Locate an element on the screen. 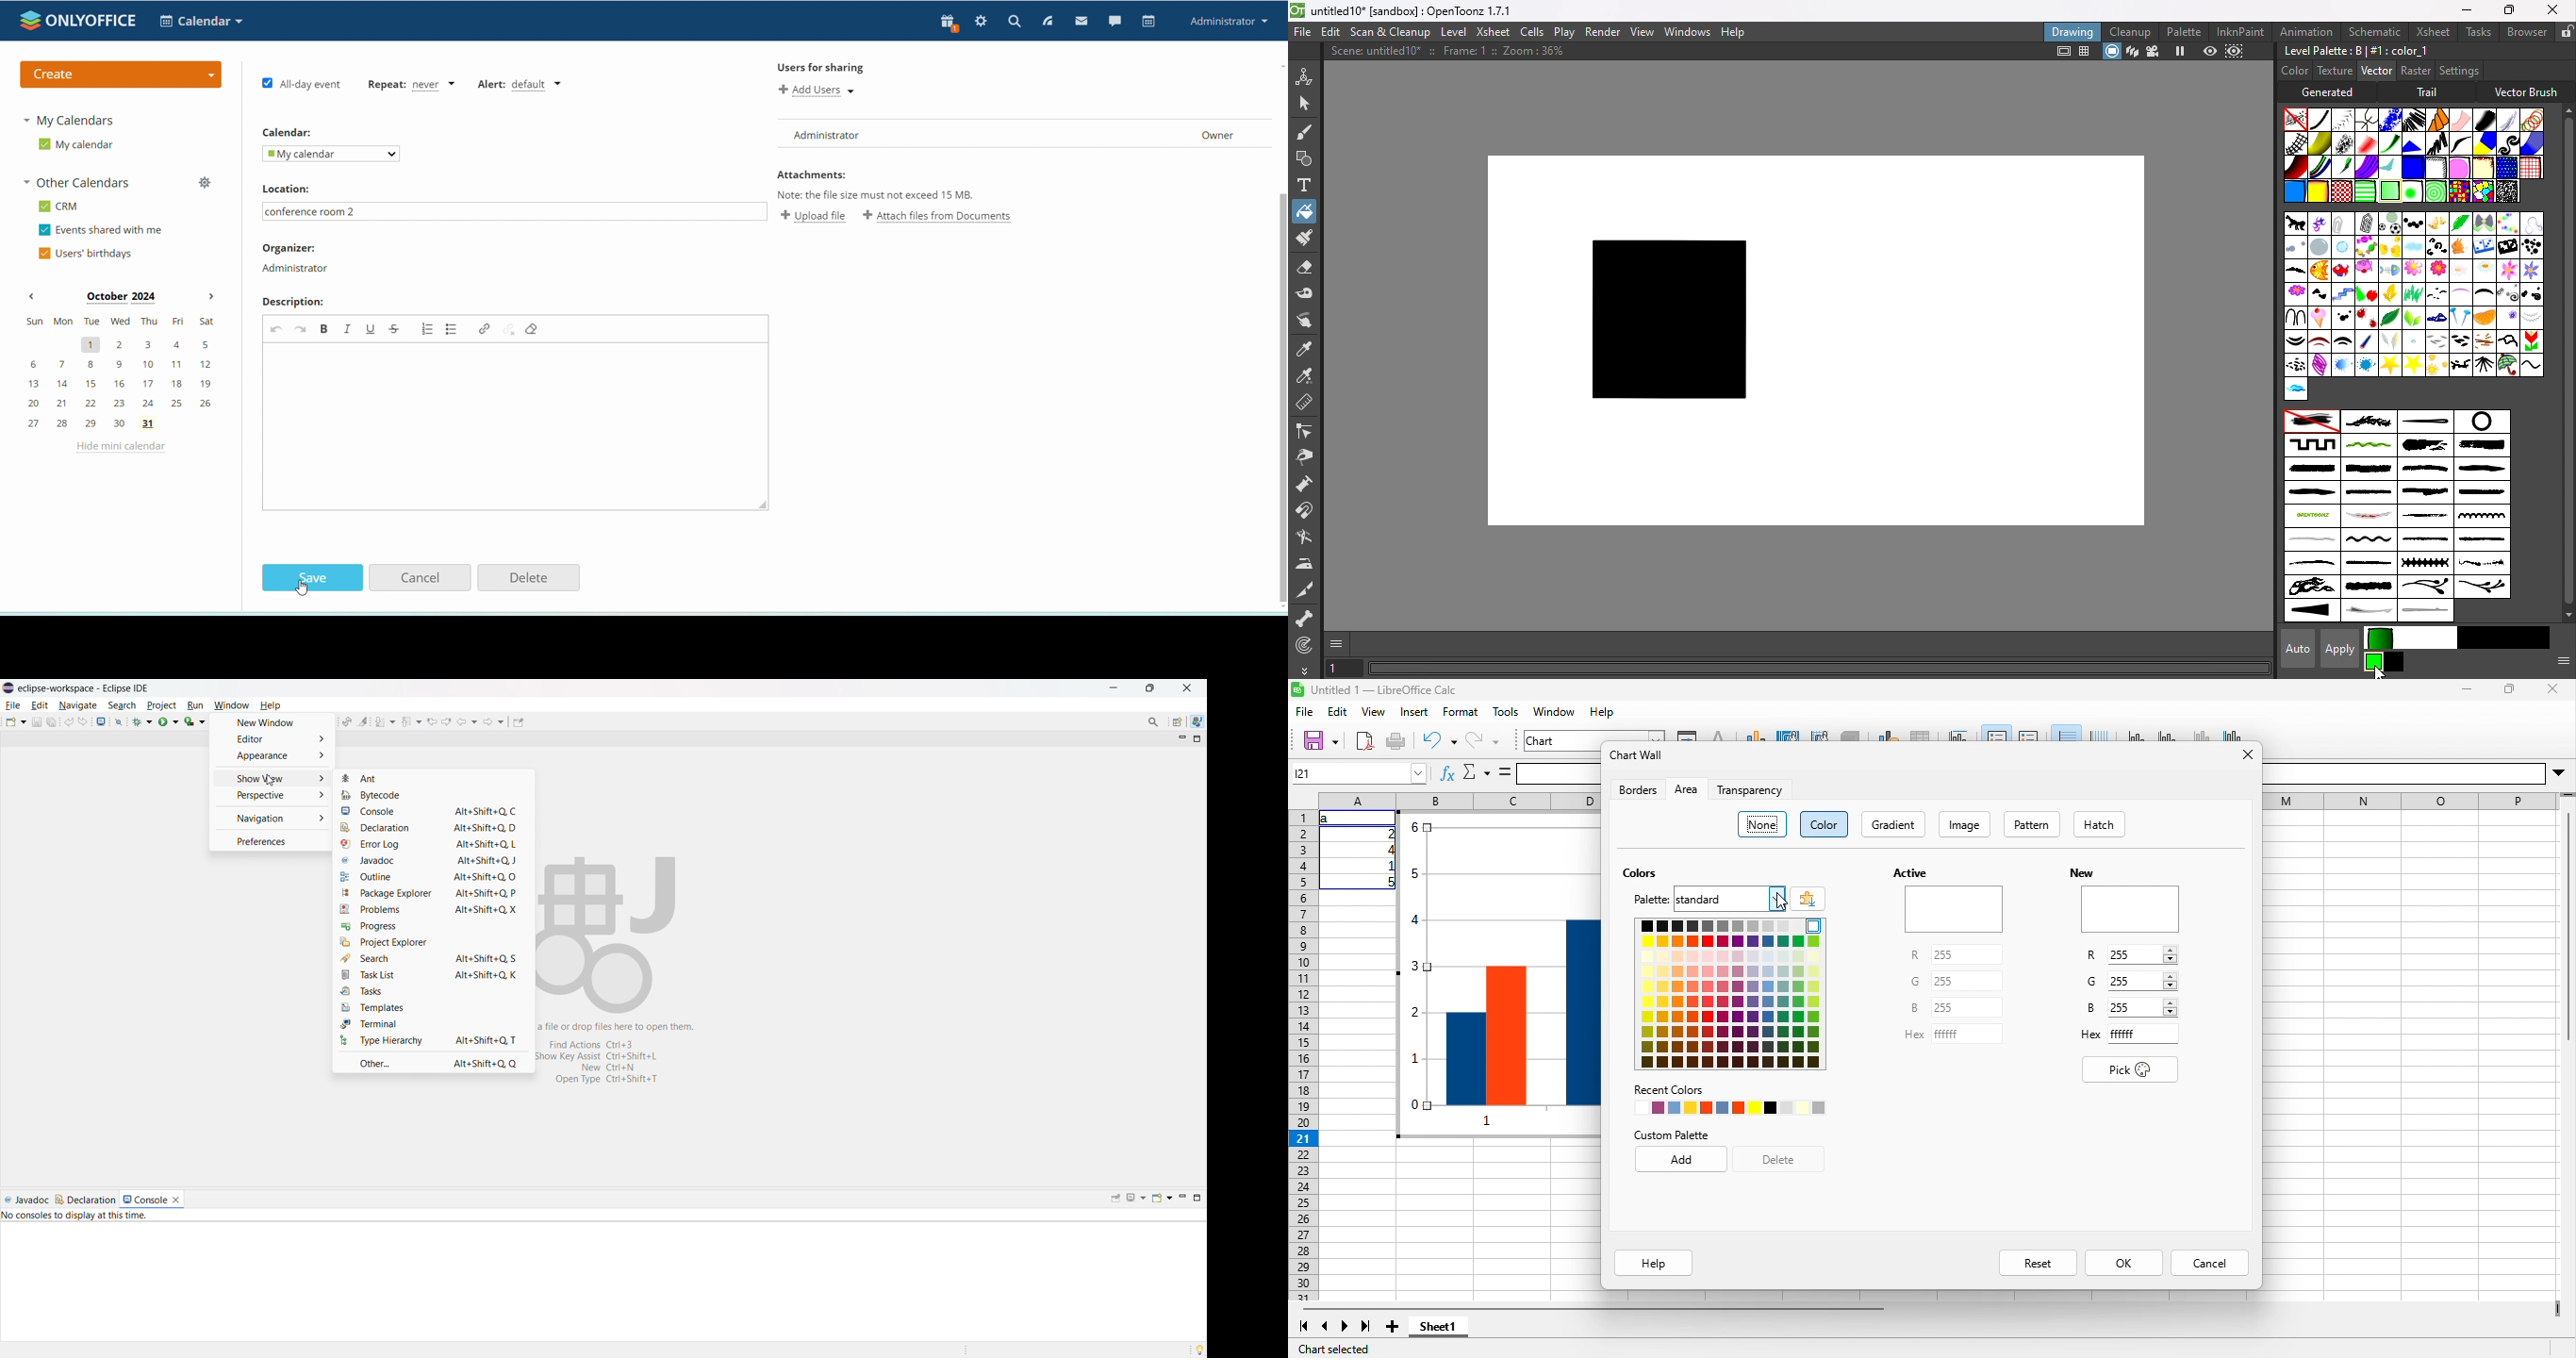  all axes is located at coordinates (2230, 734).